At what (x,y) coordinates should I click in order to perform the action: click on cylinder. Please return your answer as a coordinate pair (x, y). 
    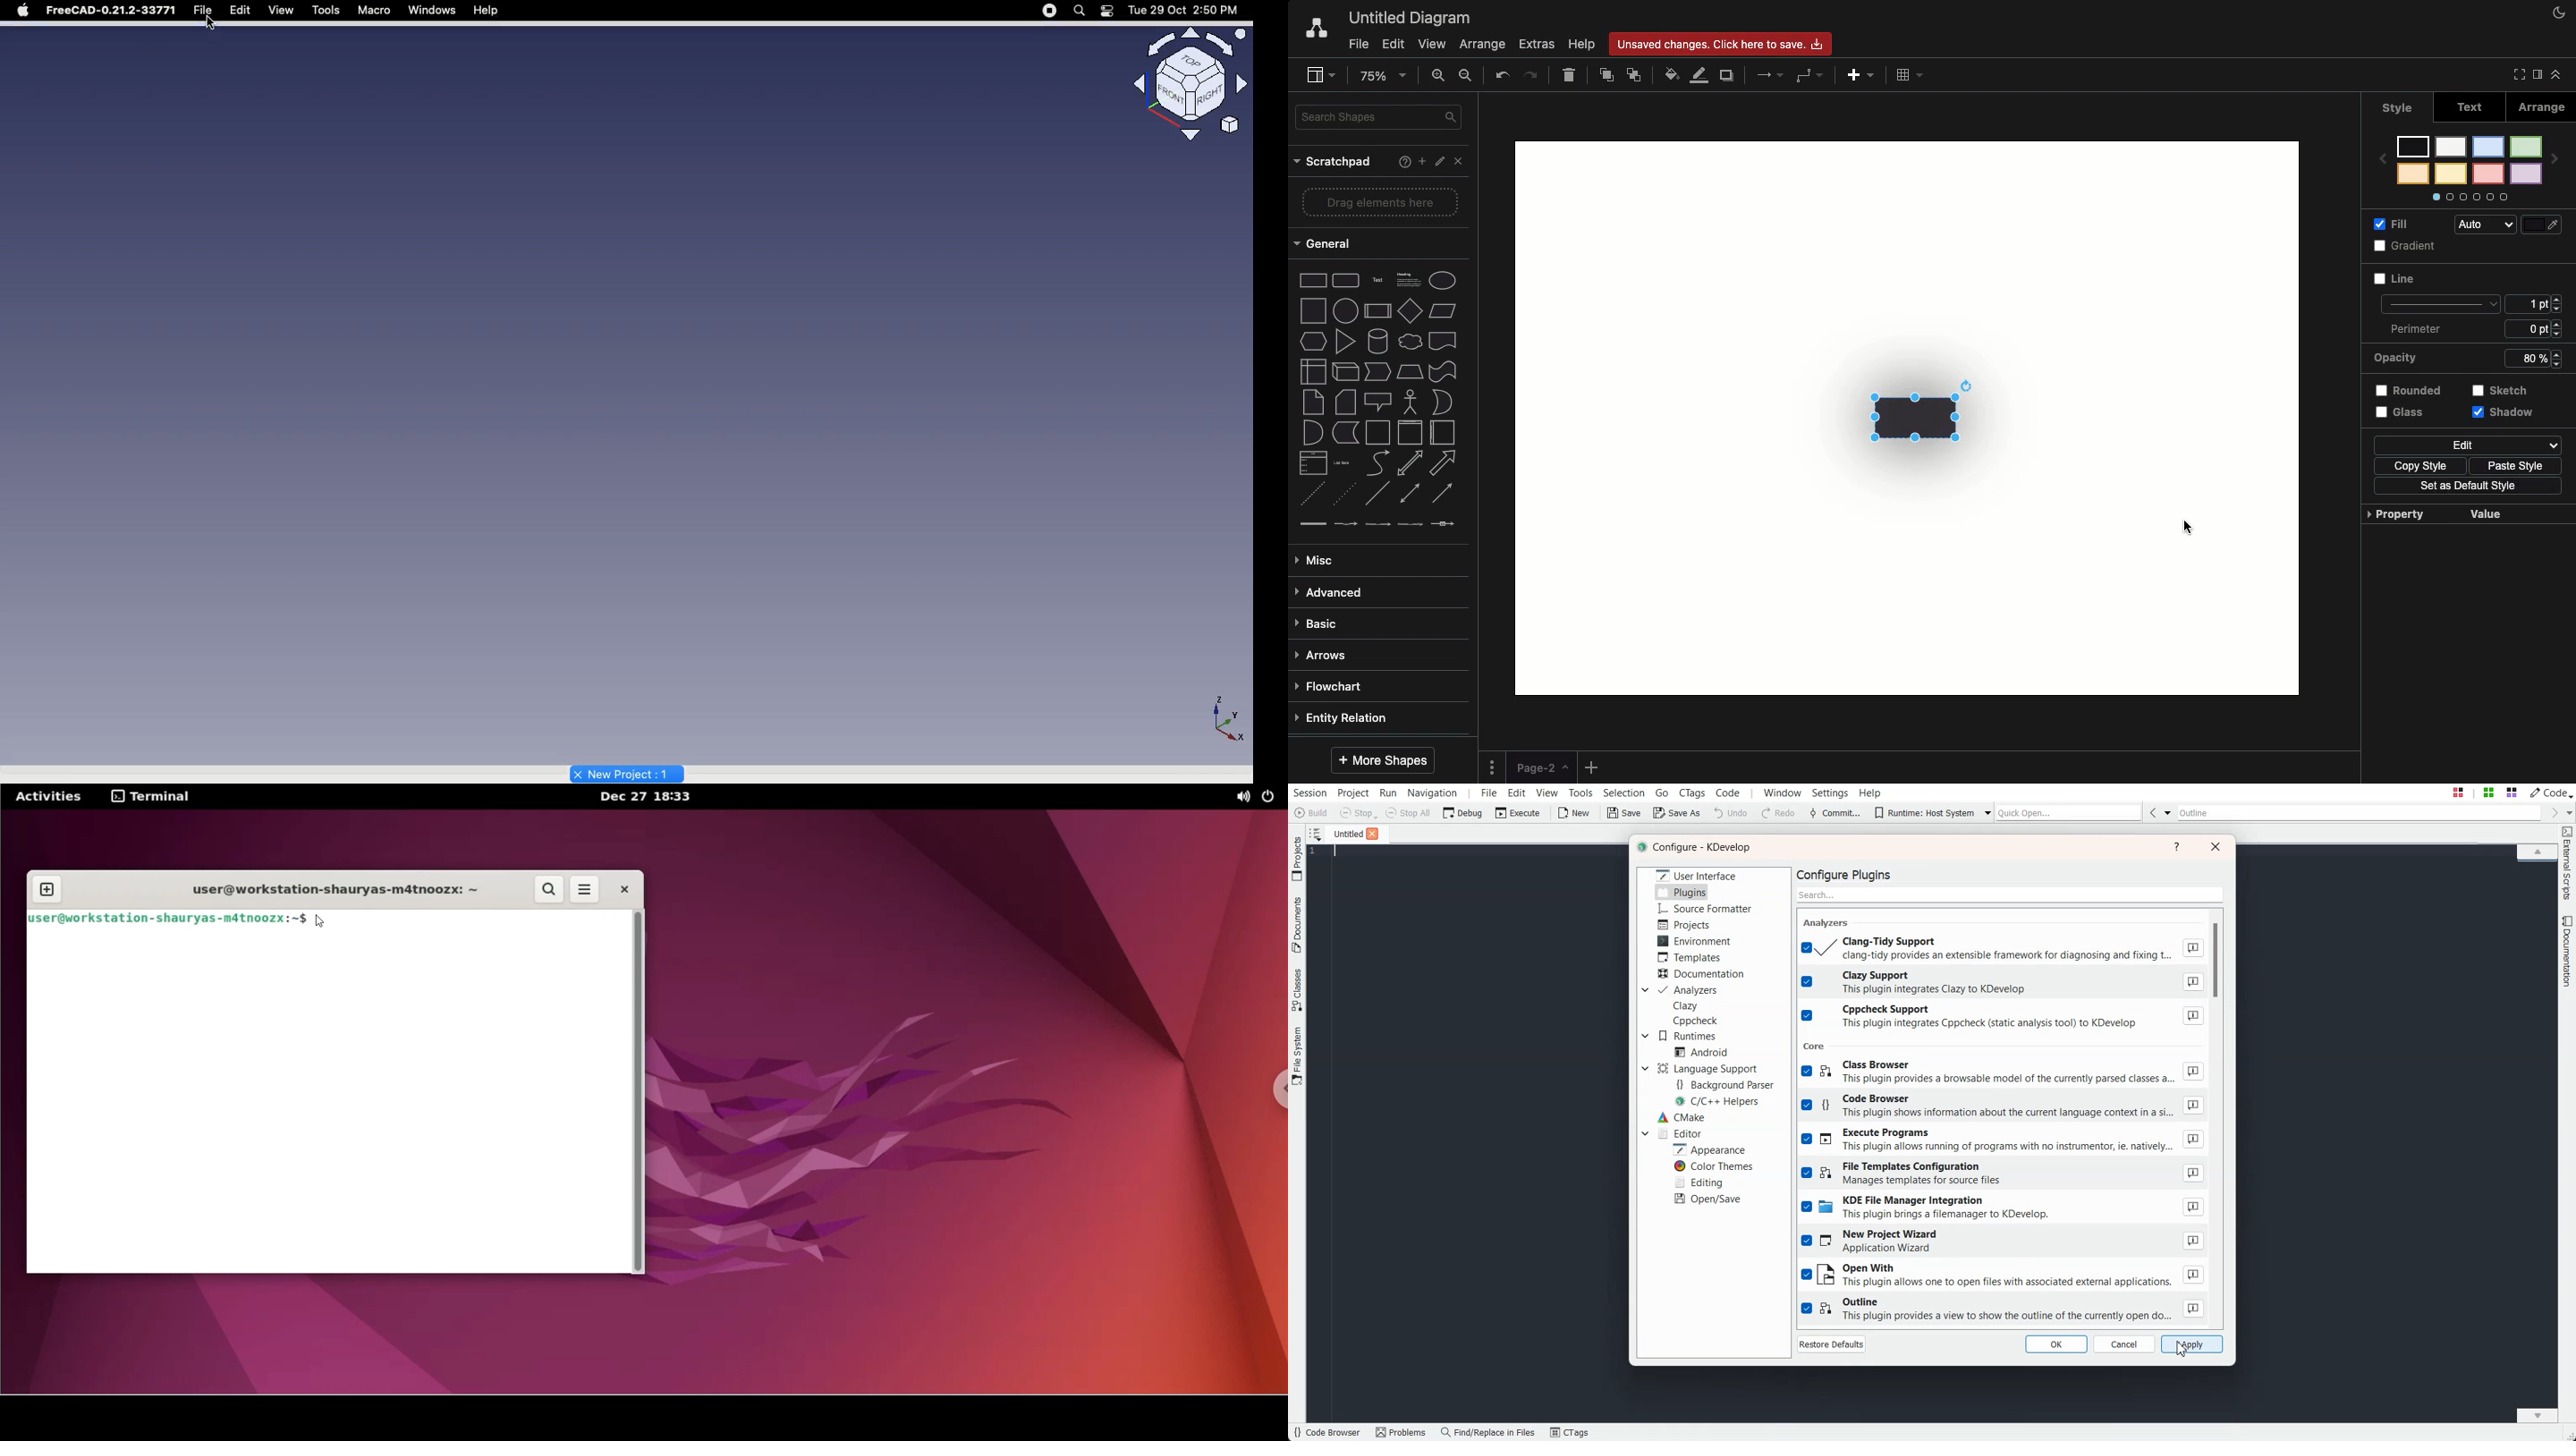
    Looking at the image, I should click on (1376, 342).